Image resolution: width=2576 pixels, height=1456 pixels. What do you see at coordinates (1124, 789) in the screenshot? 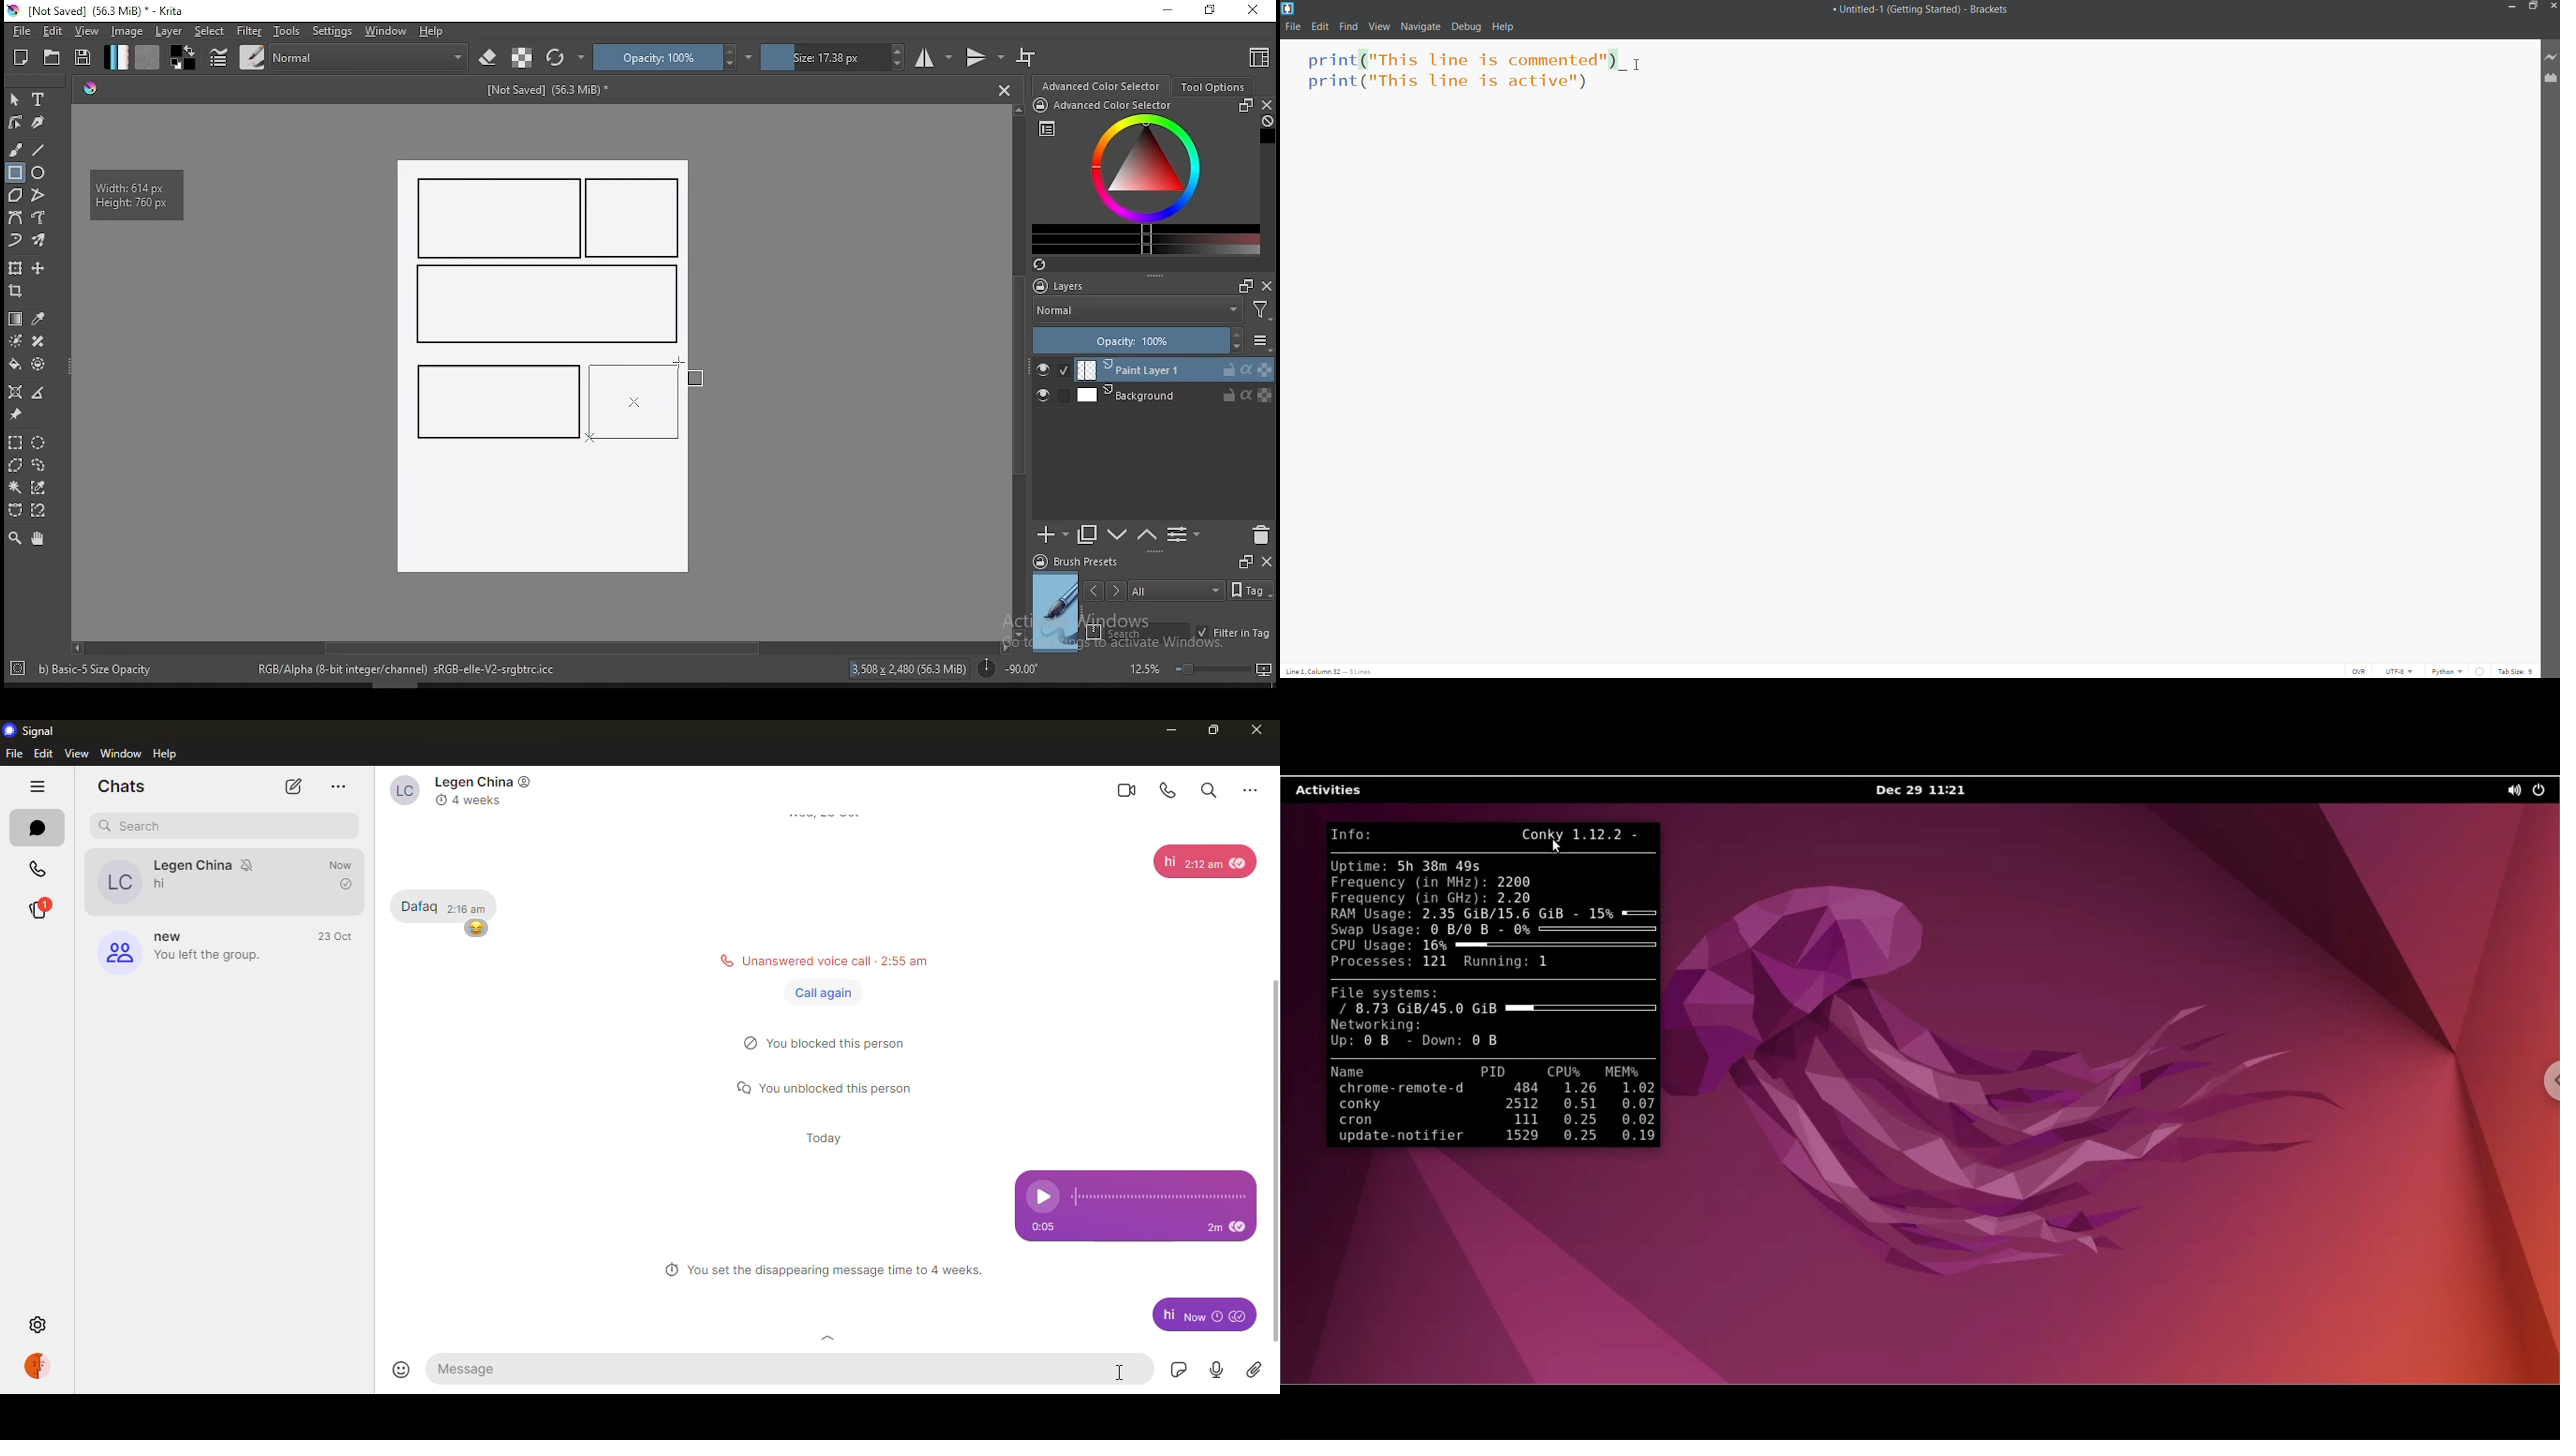
I see `video call` at bounding box center [1124, 789].